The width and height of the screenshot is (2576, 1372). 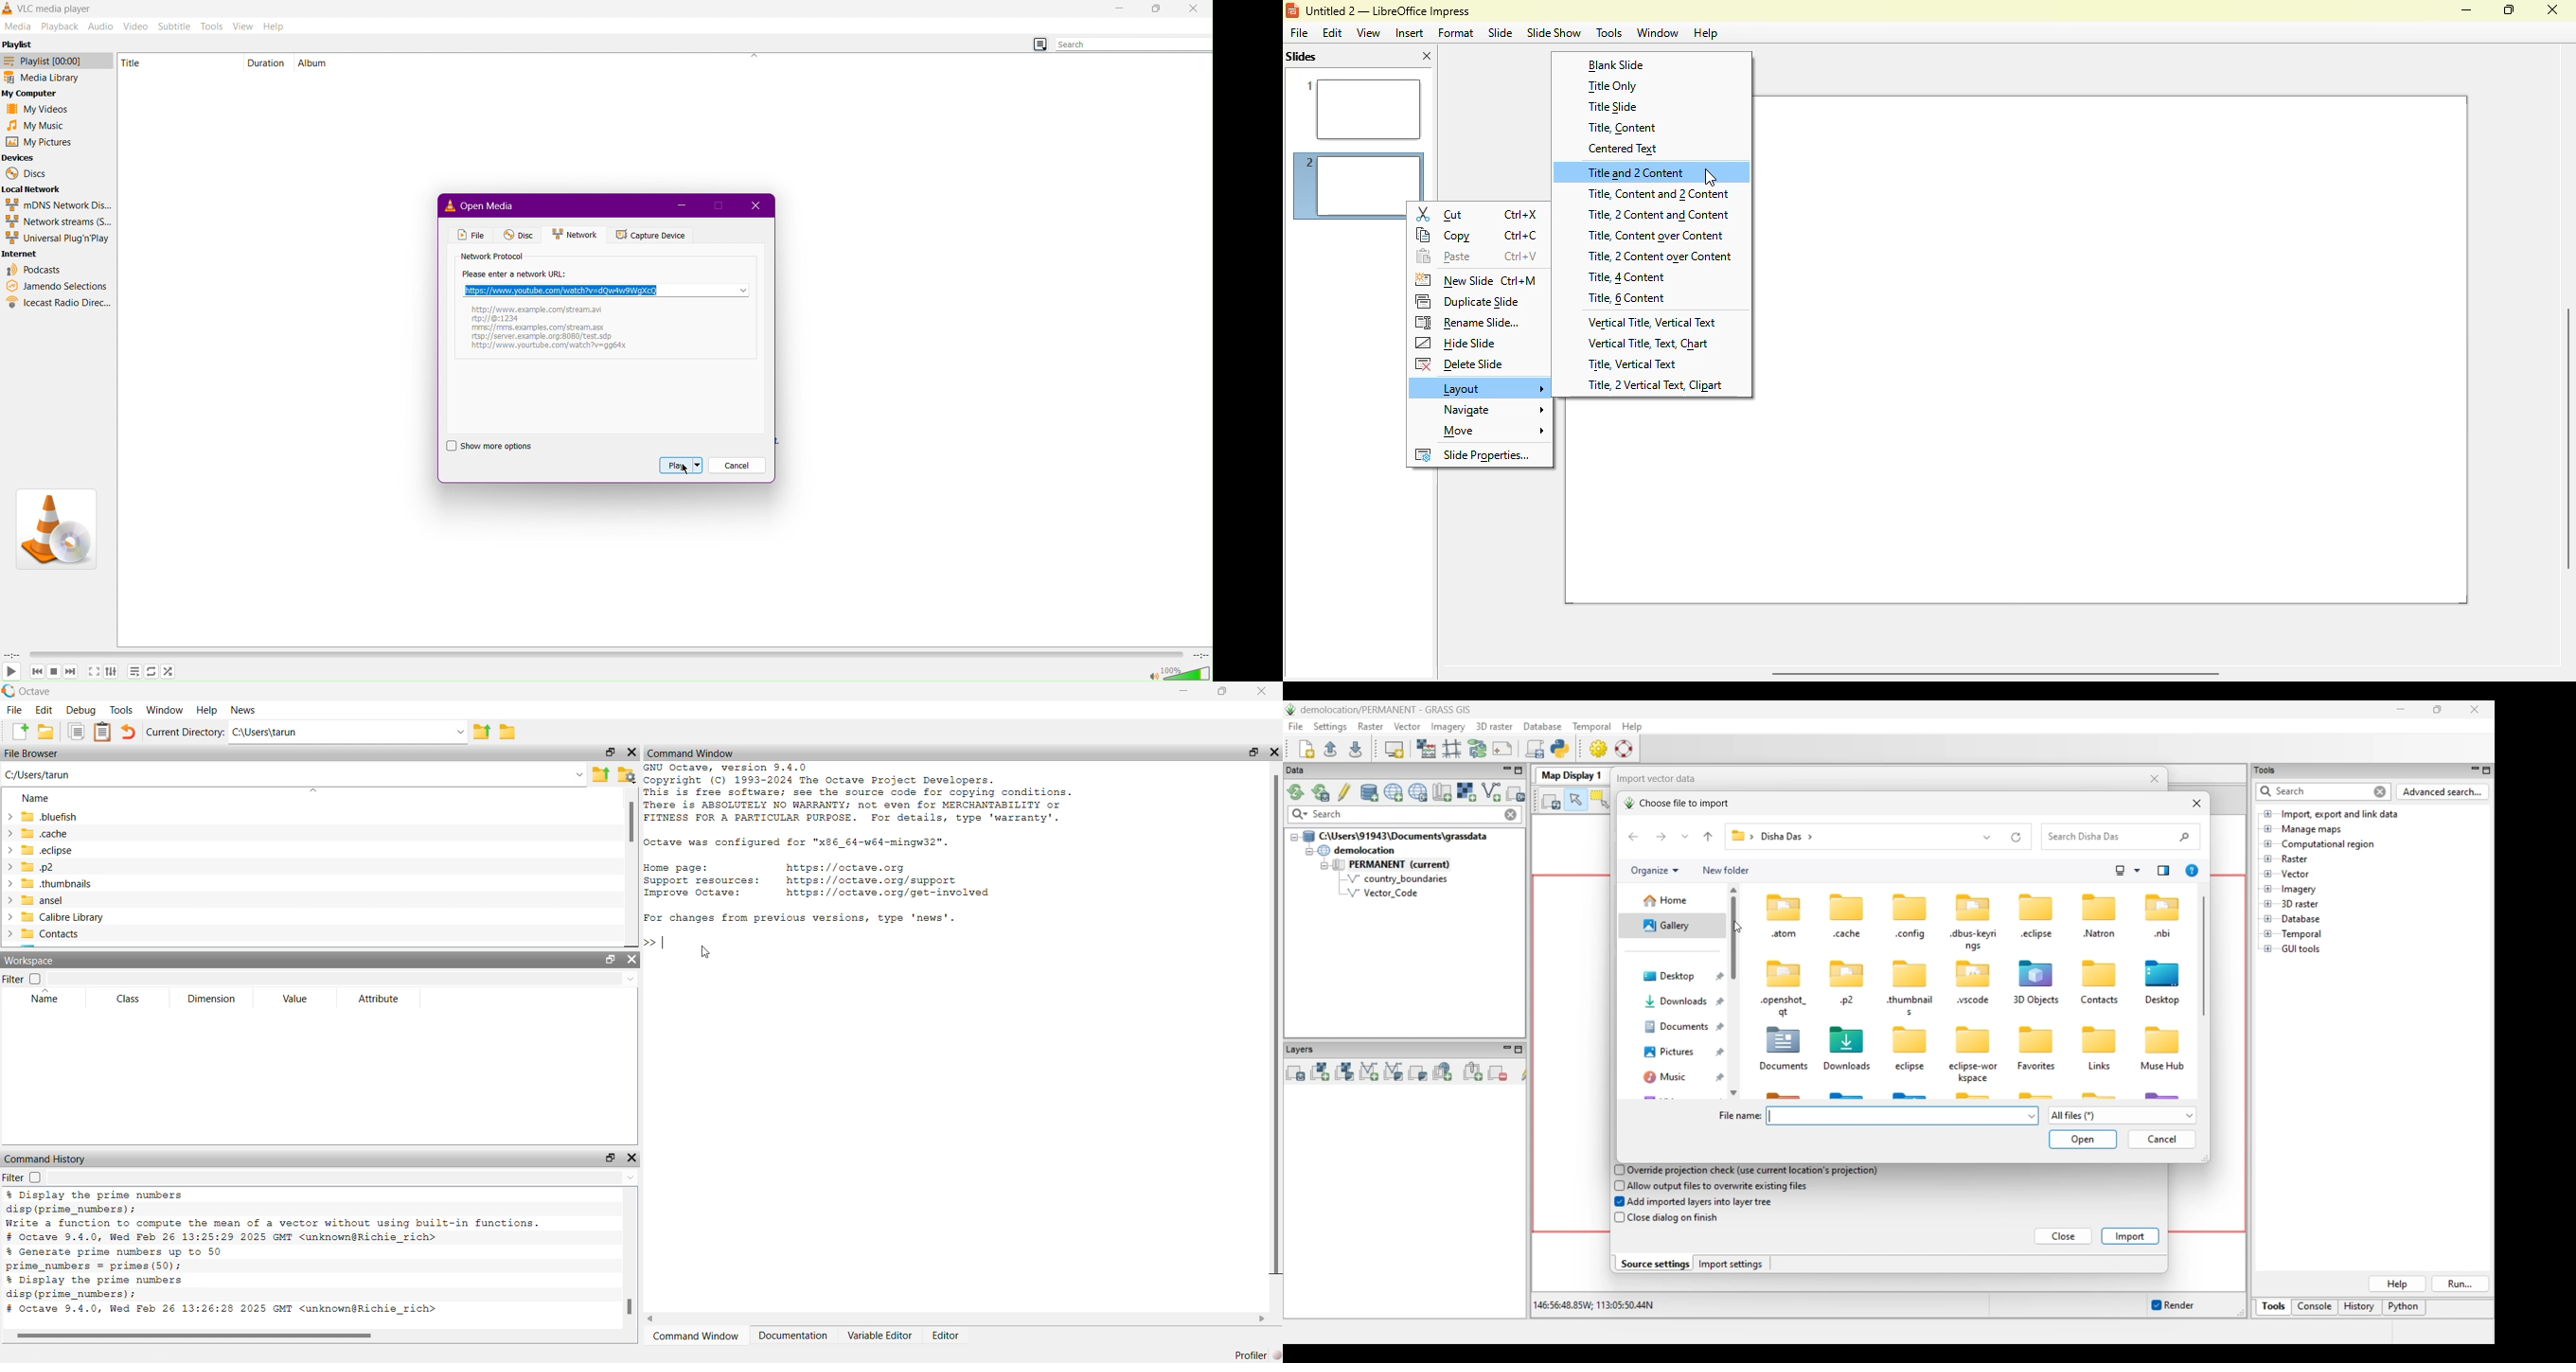 What do you see at coordinates (41, 126) in the screenshot?
I see `My Music` at bounding box center [41, 126].